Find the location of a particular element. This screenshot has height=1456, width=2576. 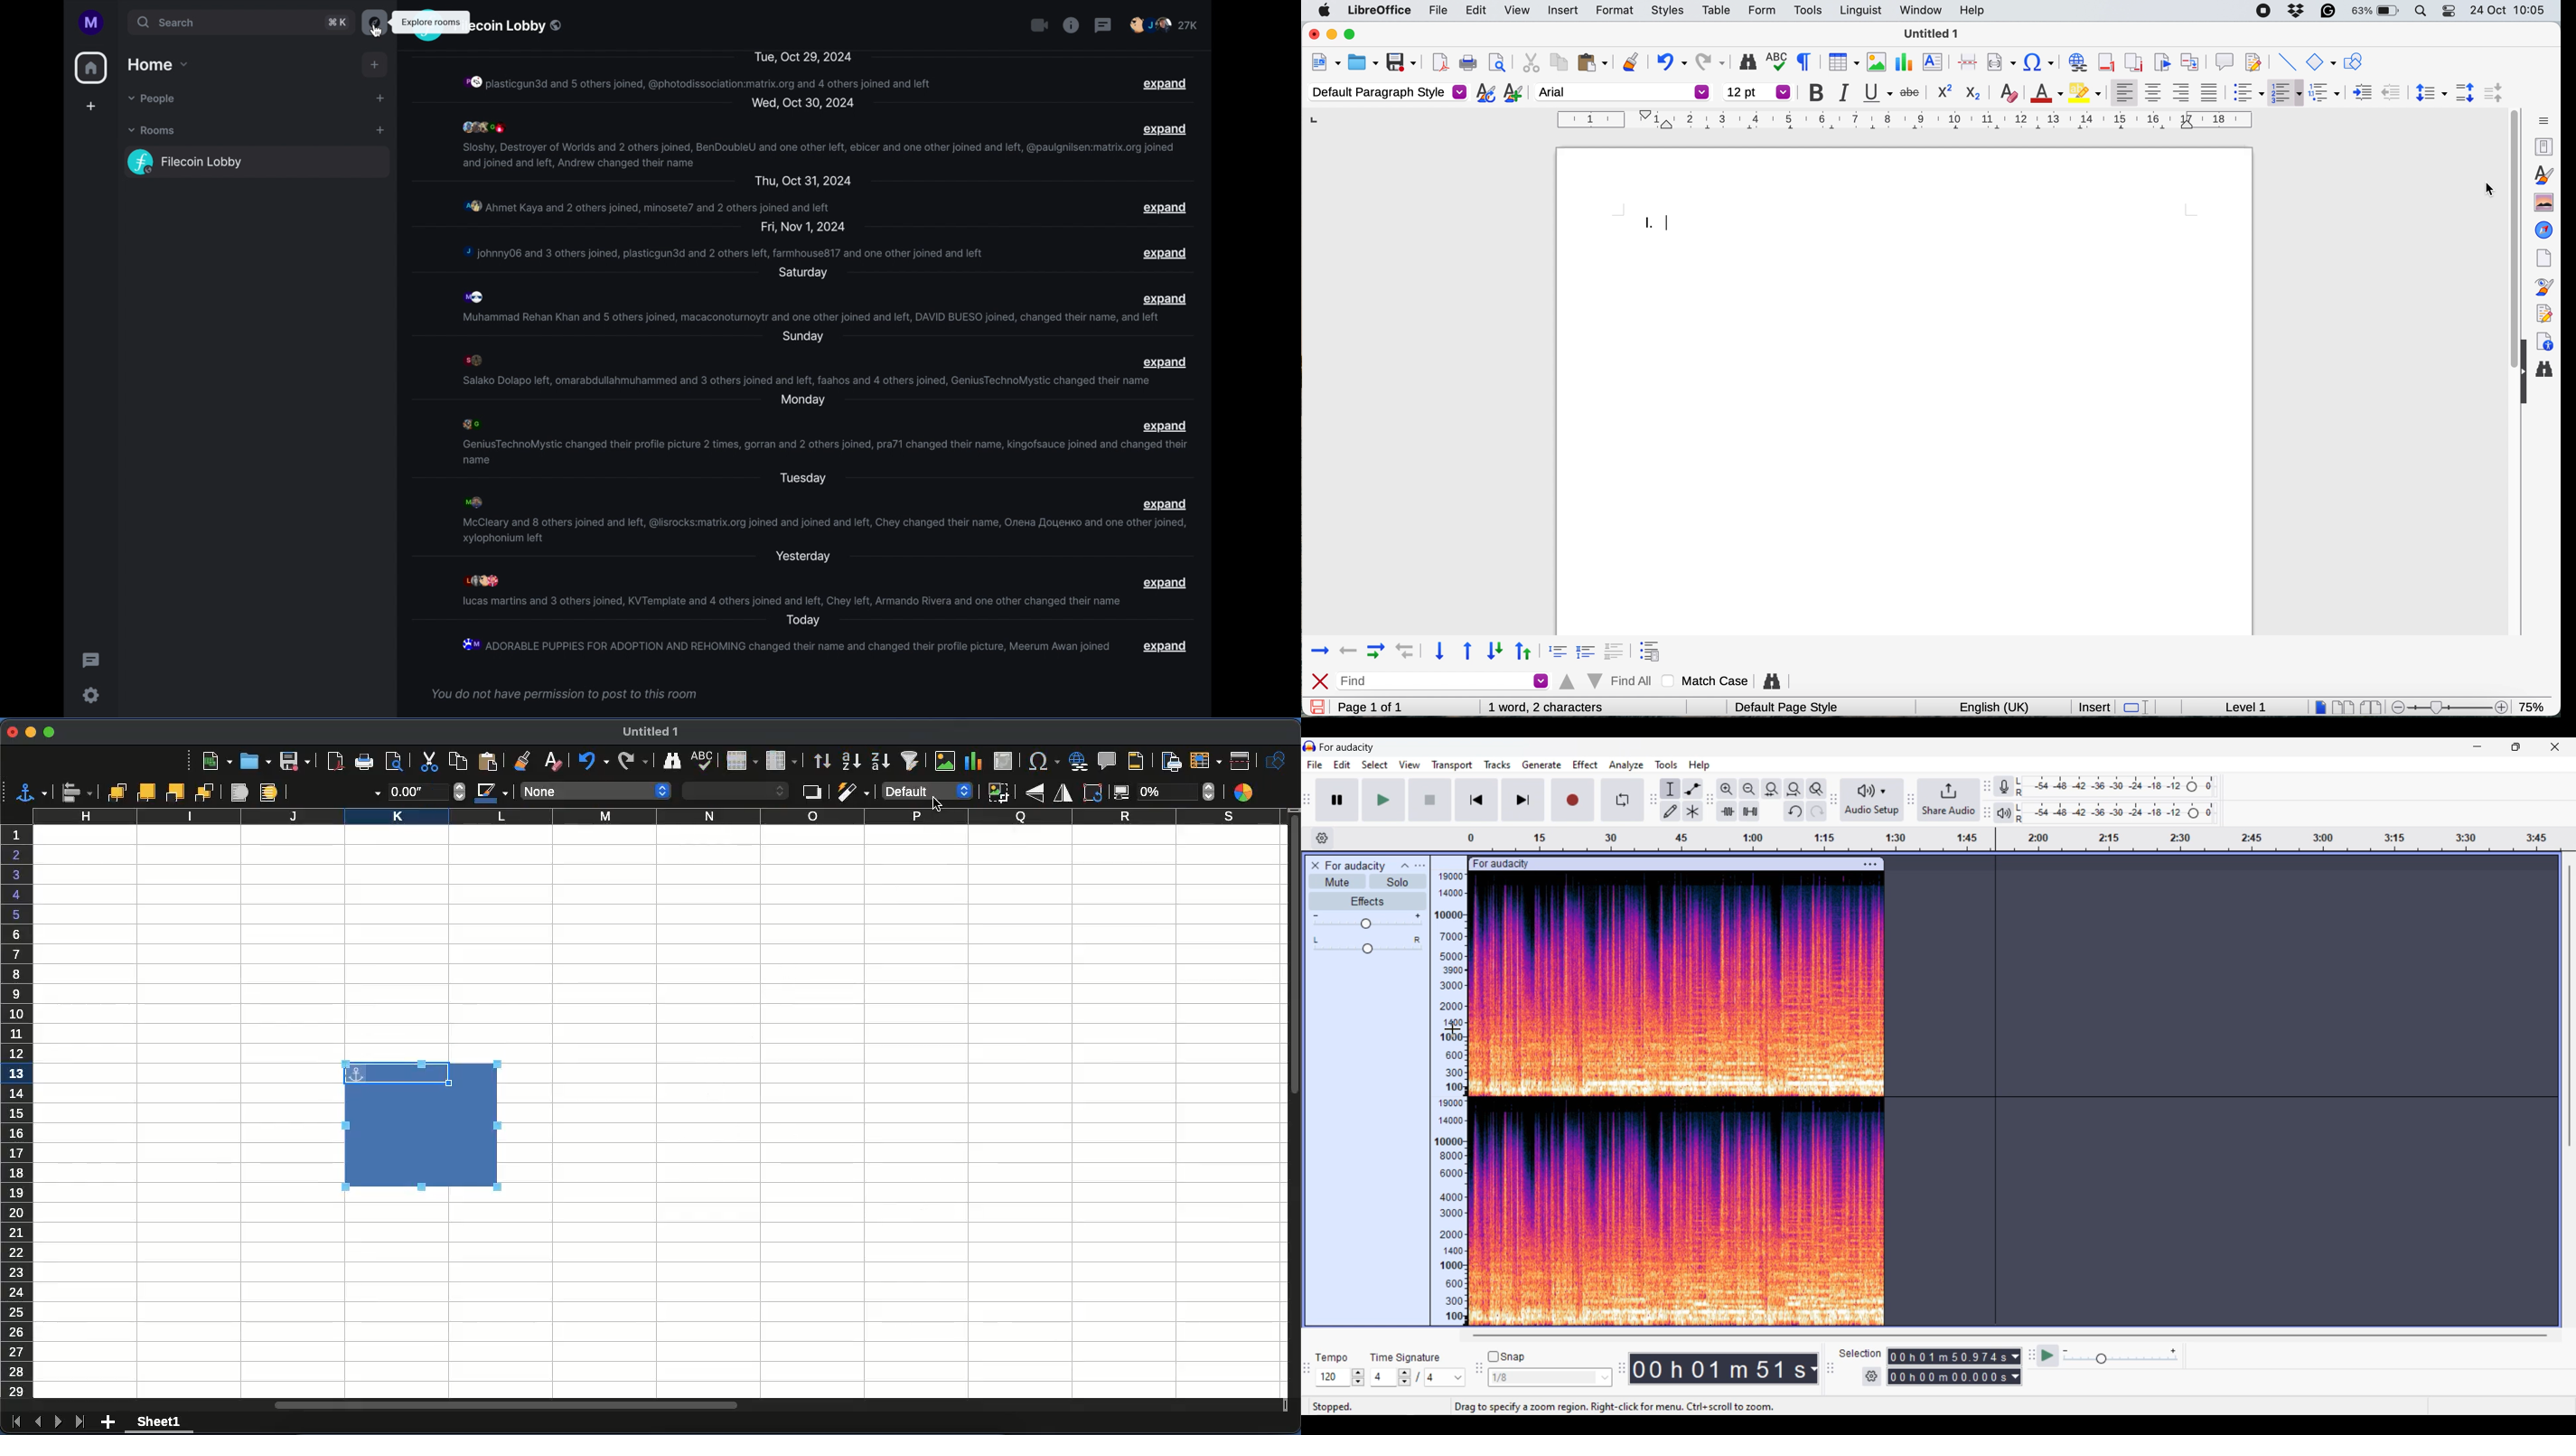

basic shapes is located at coordinates (2320, 62).